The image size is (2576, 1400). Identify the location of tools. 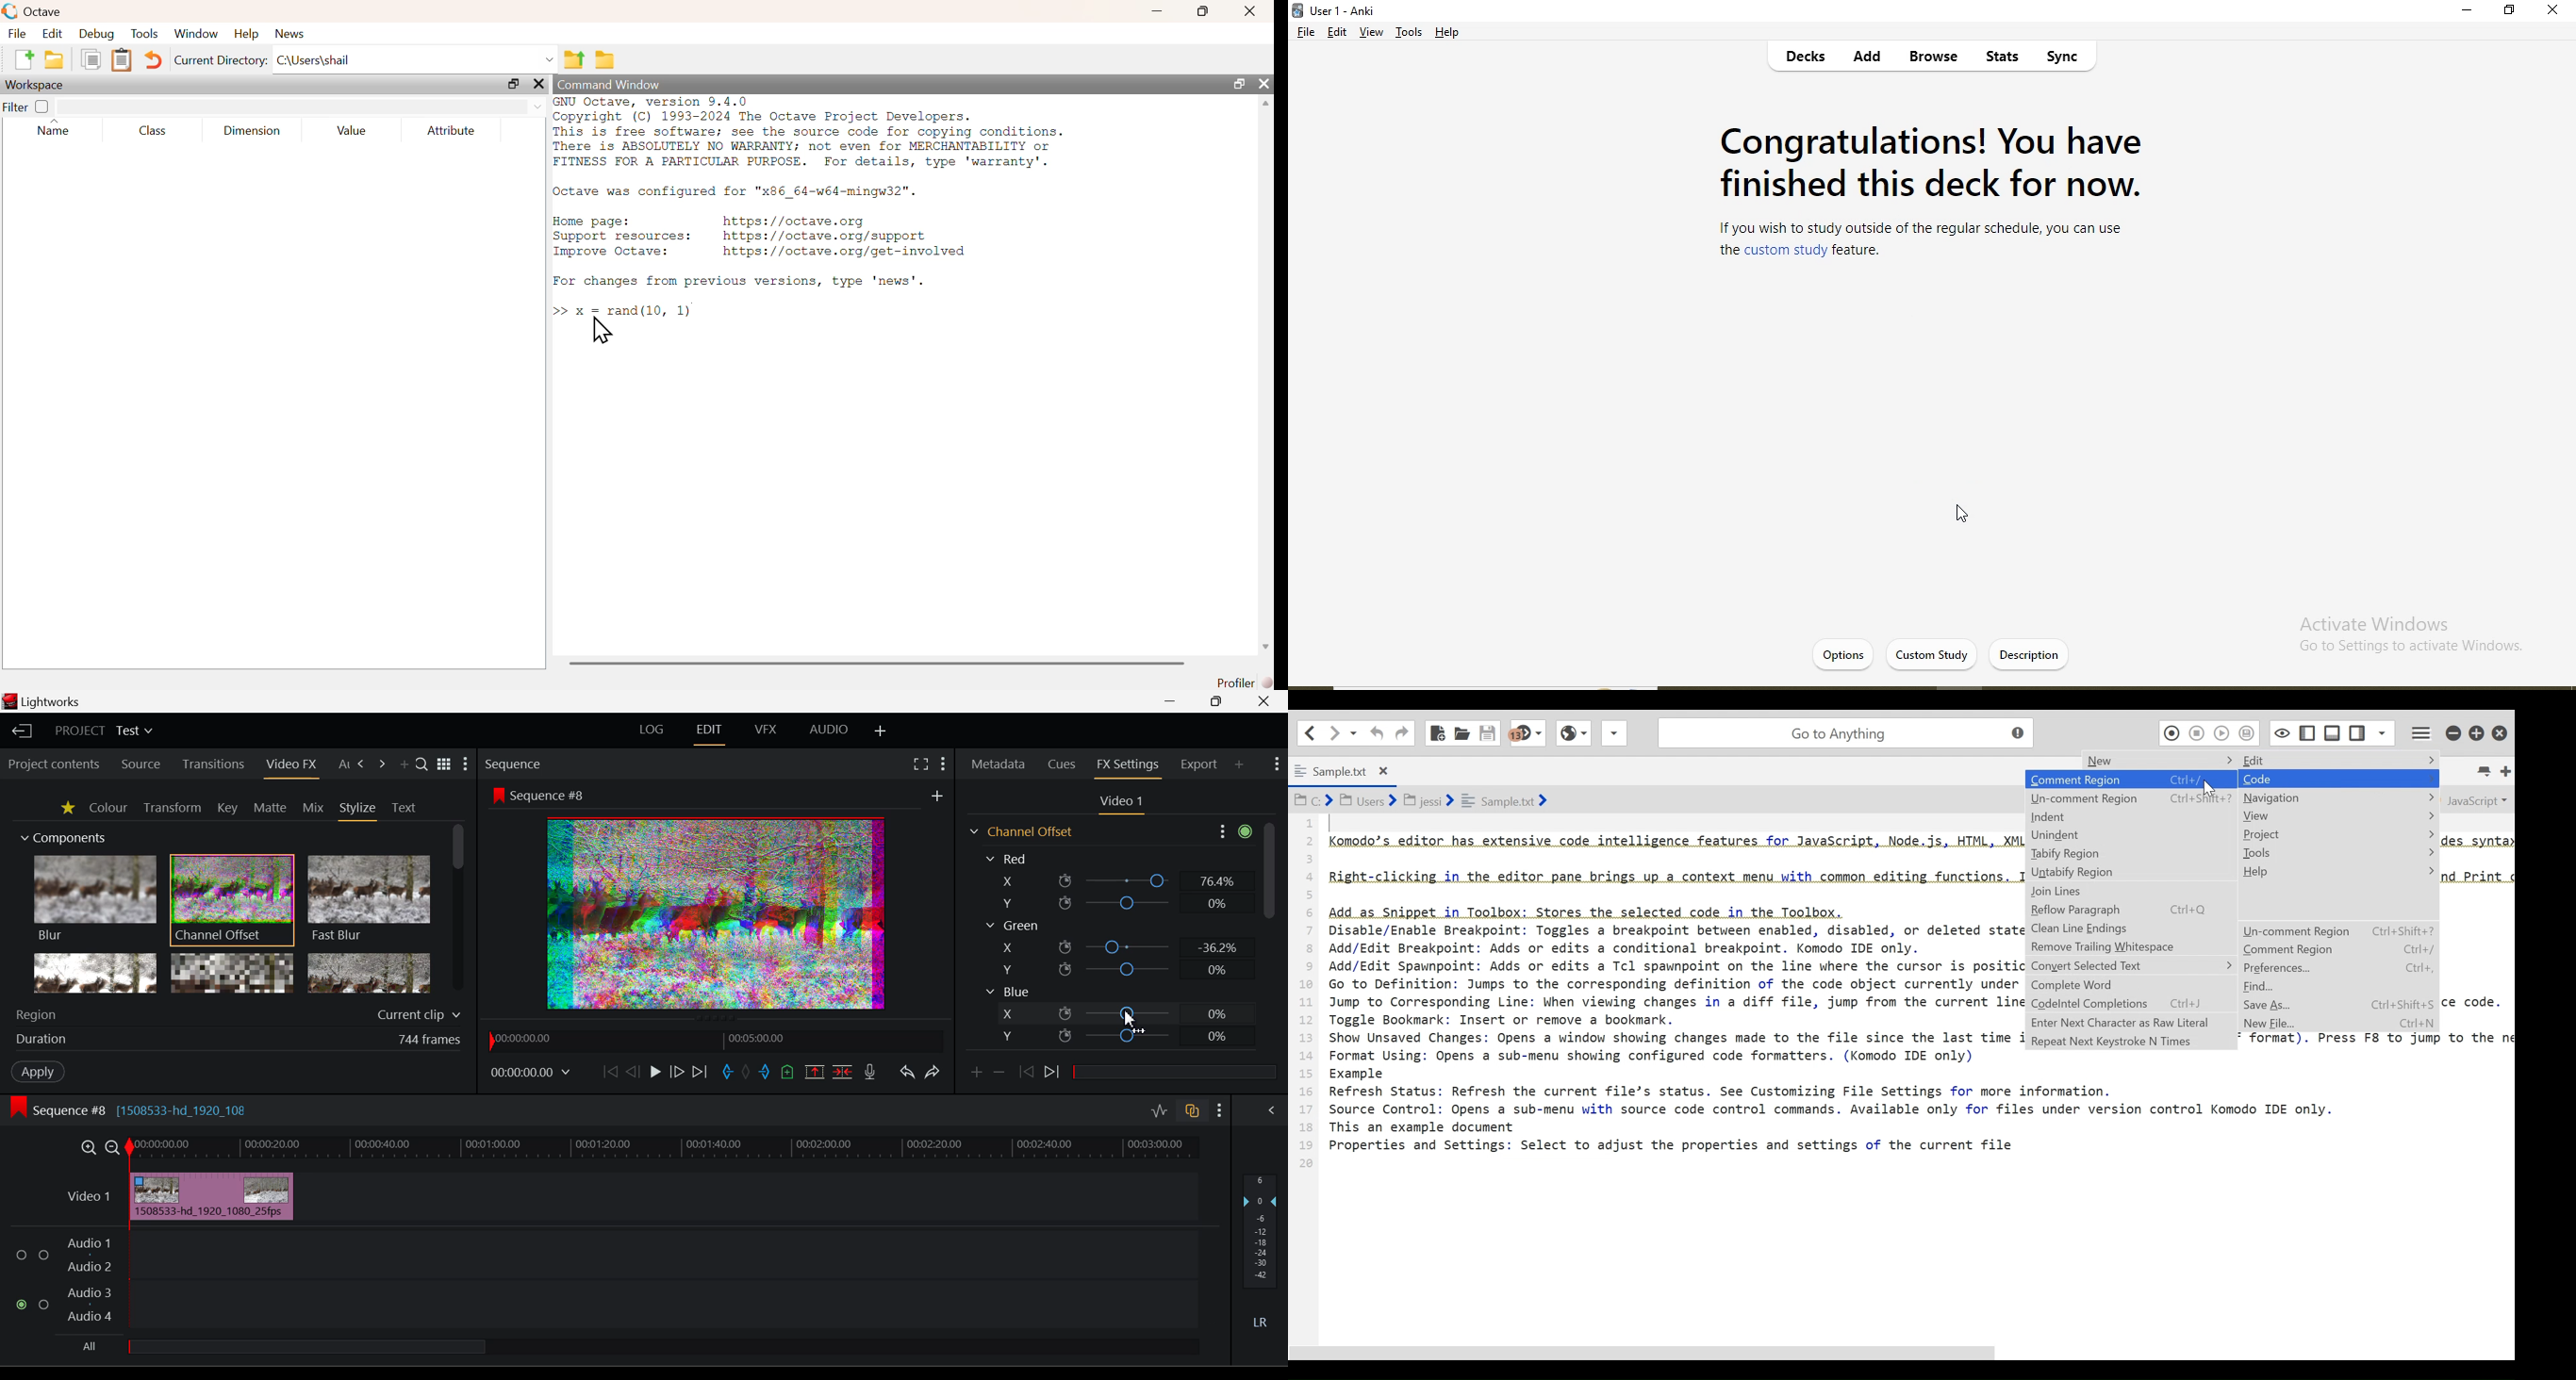
(1409, 35).